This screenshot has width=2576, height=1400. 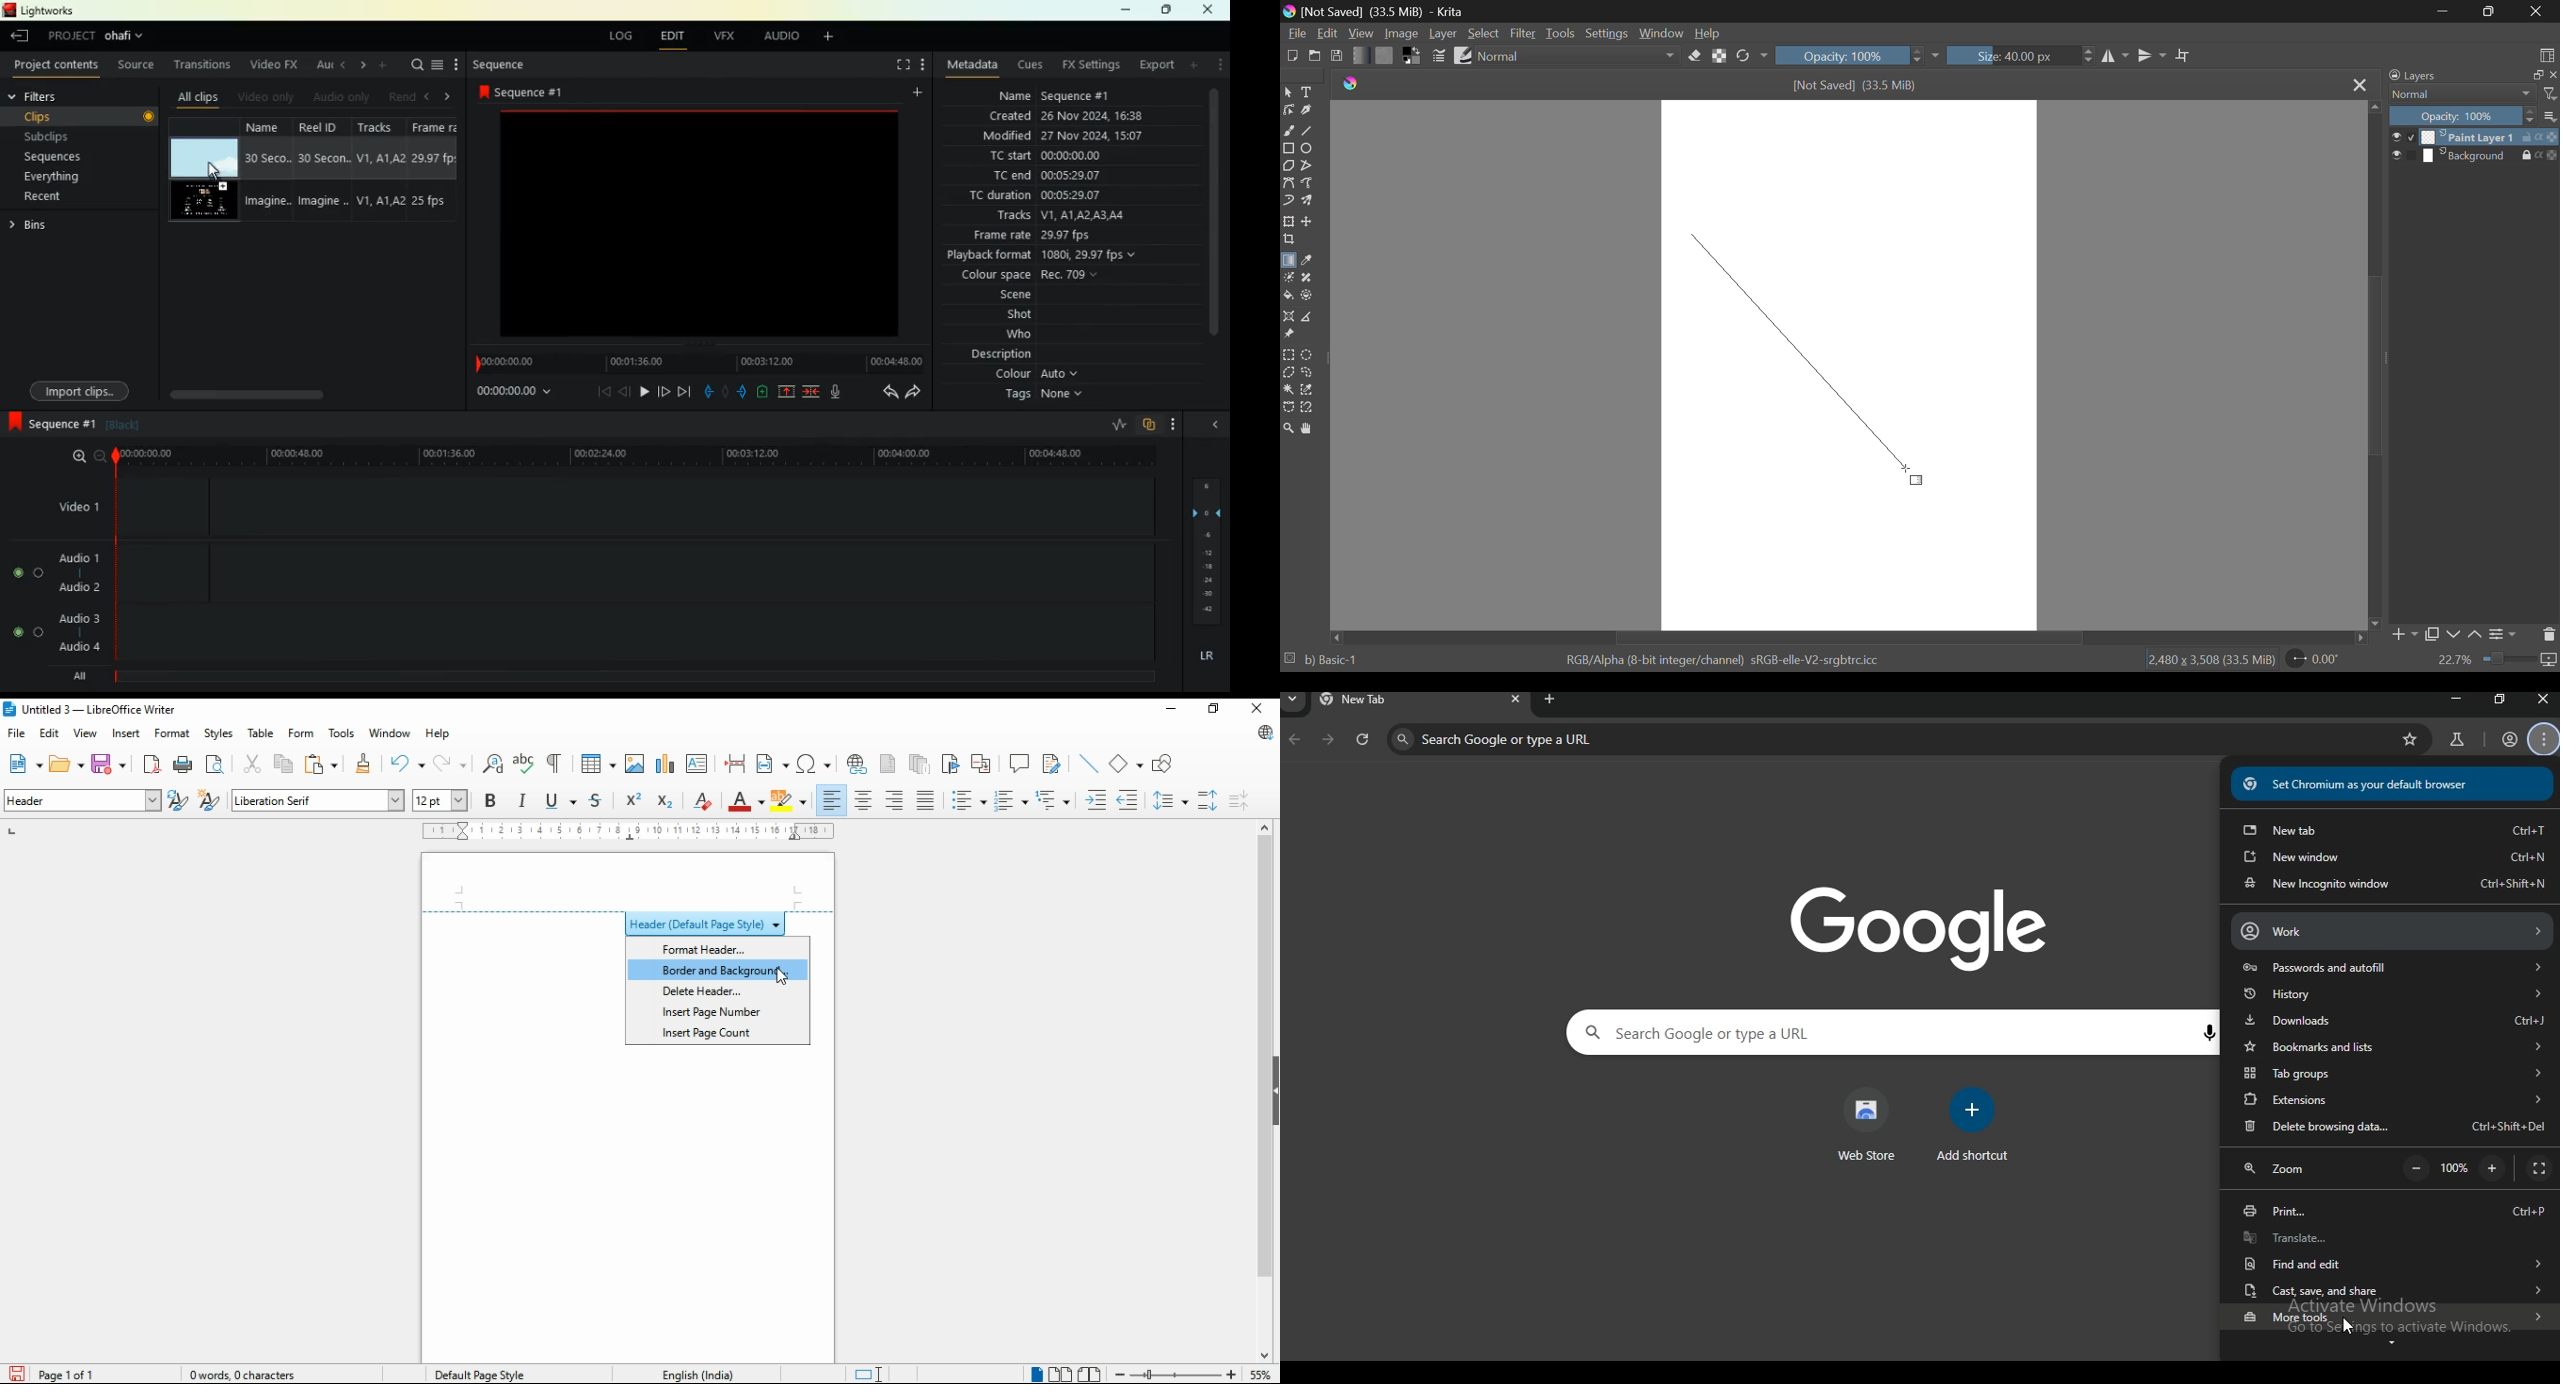 I want to click on refresh, so click(x=1361, y=742).